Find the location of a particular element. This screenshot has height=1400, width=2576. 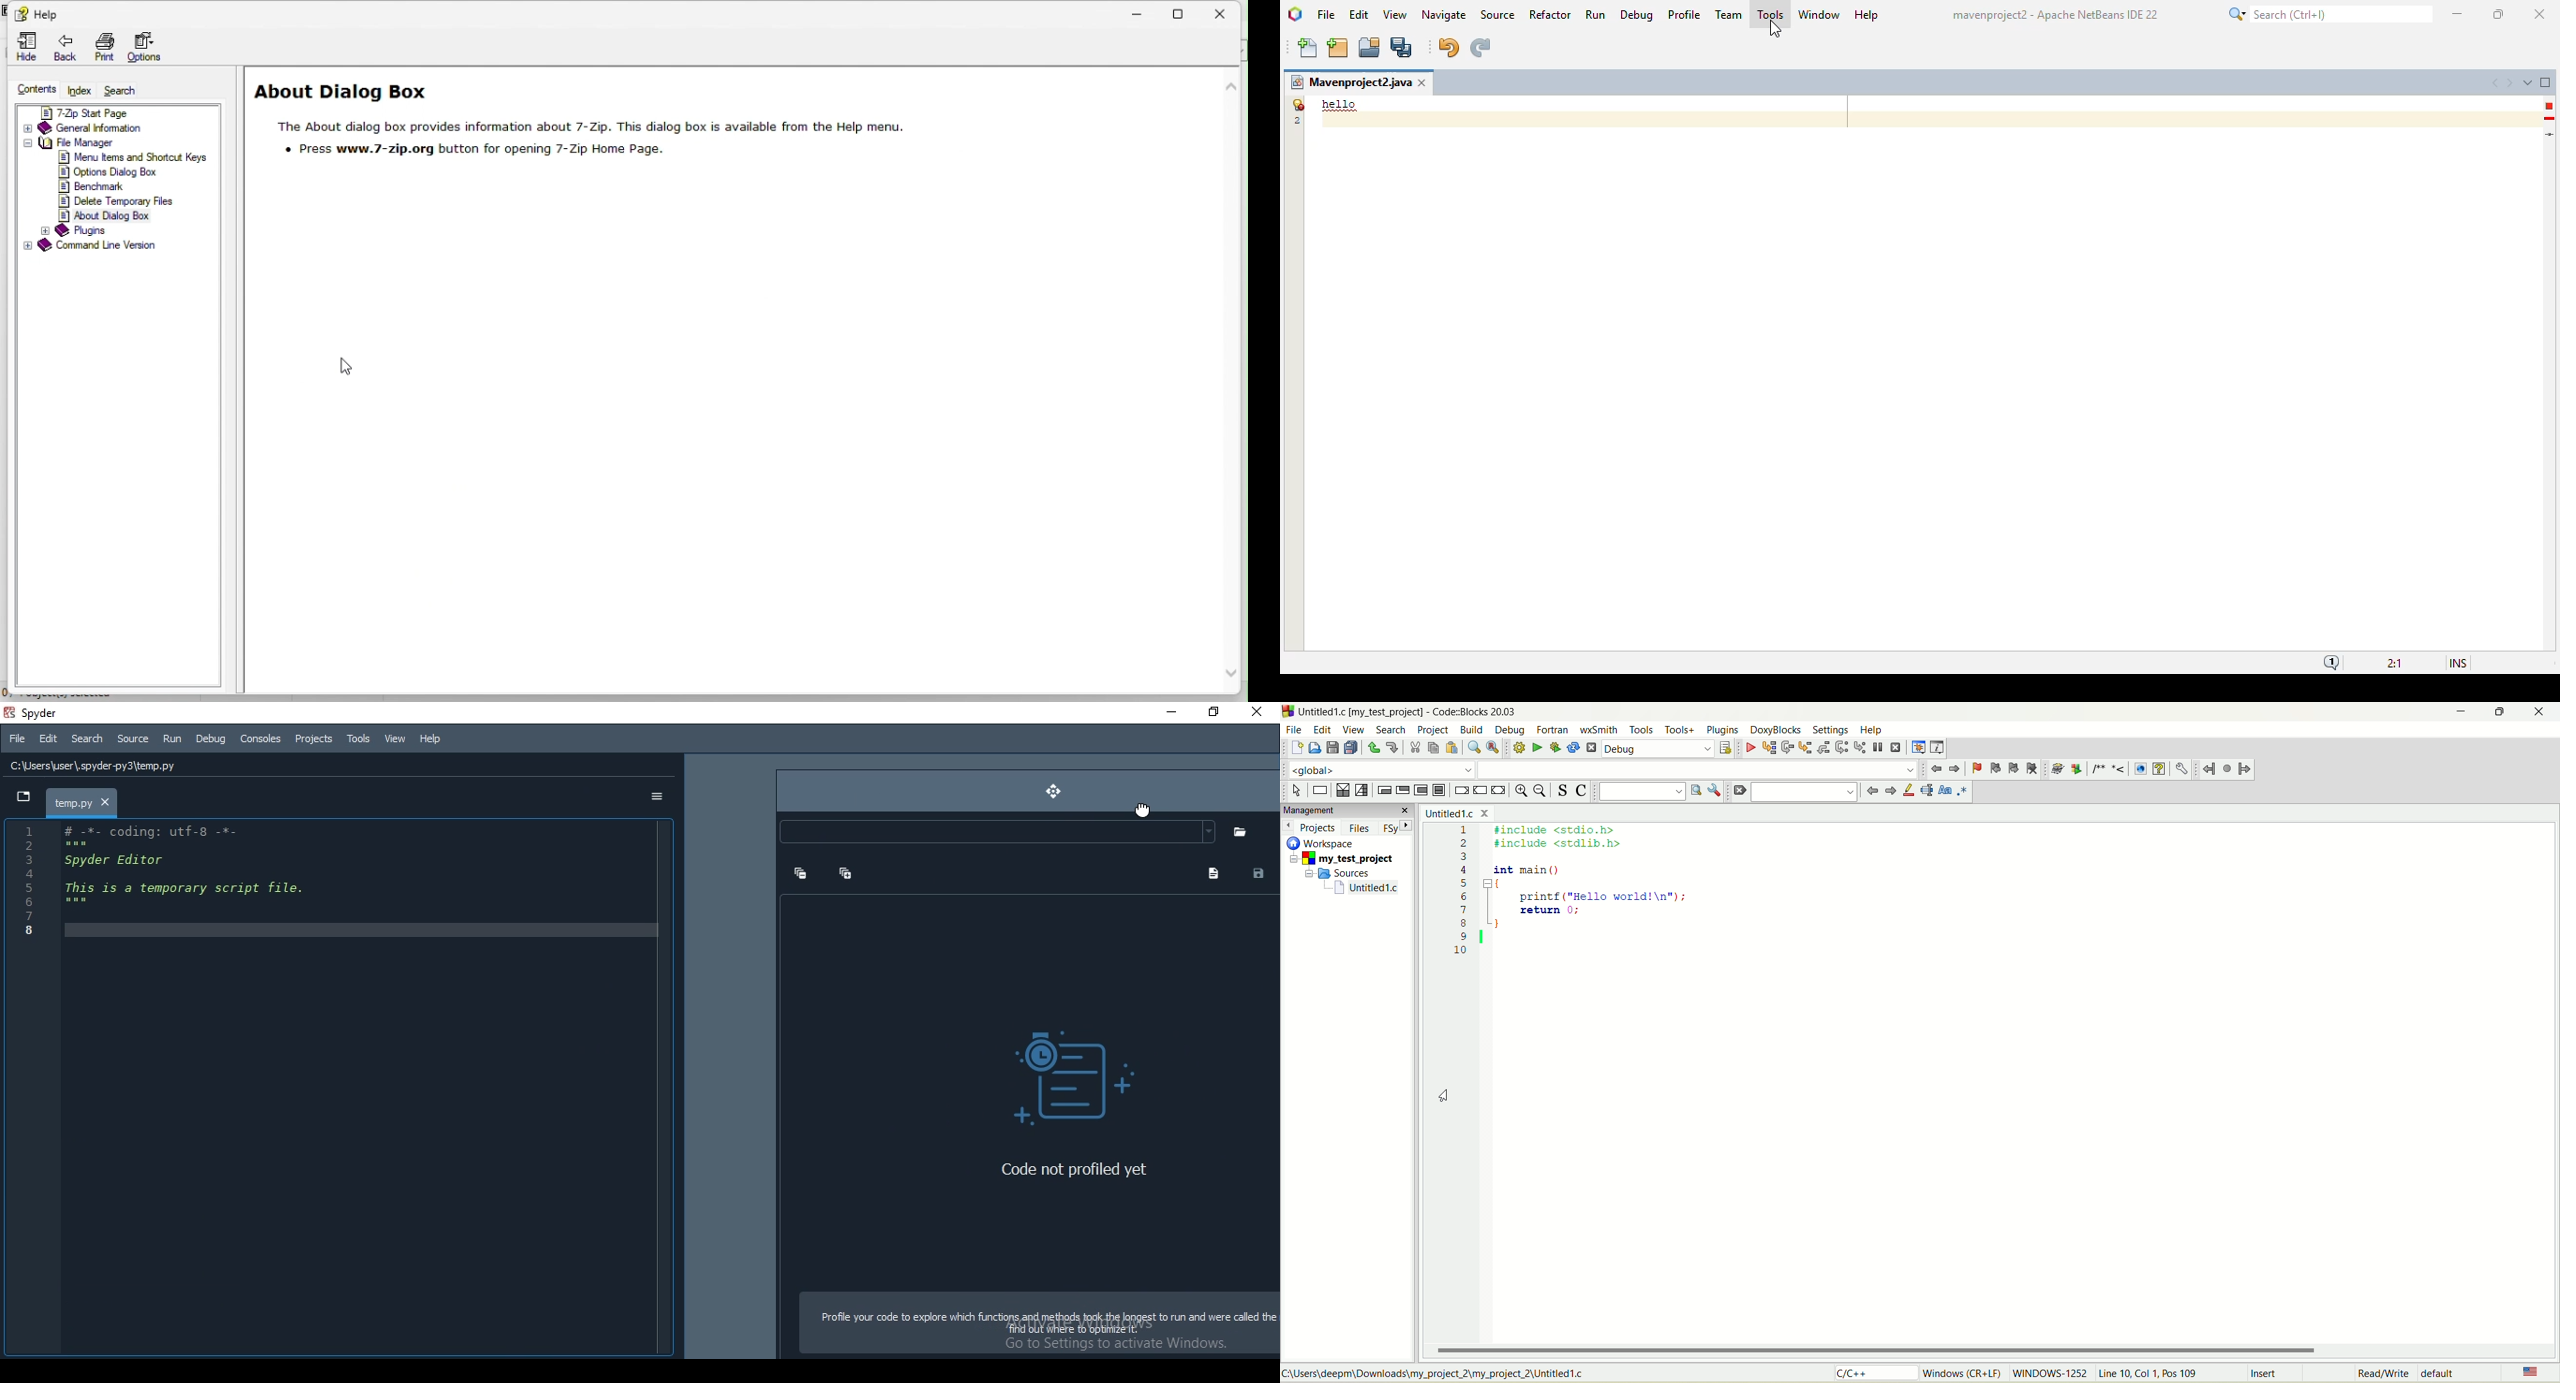

horizontal scroll bar is located at coordinates (1991, 1351).